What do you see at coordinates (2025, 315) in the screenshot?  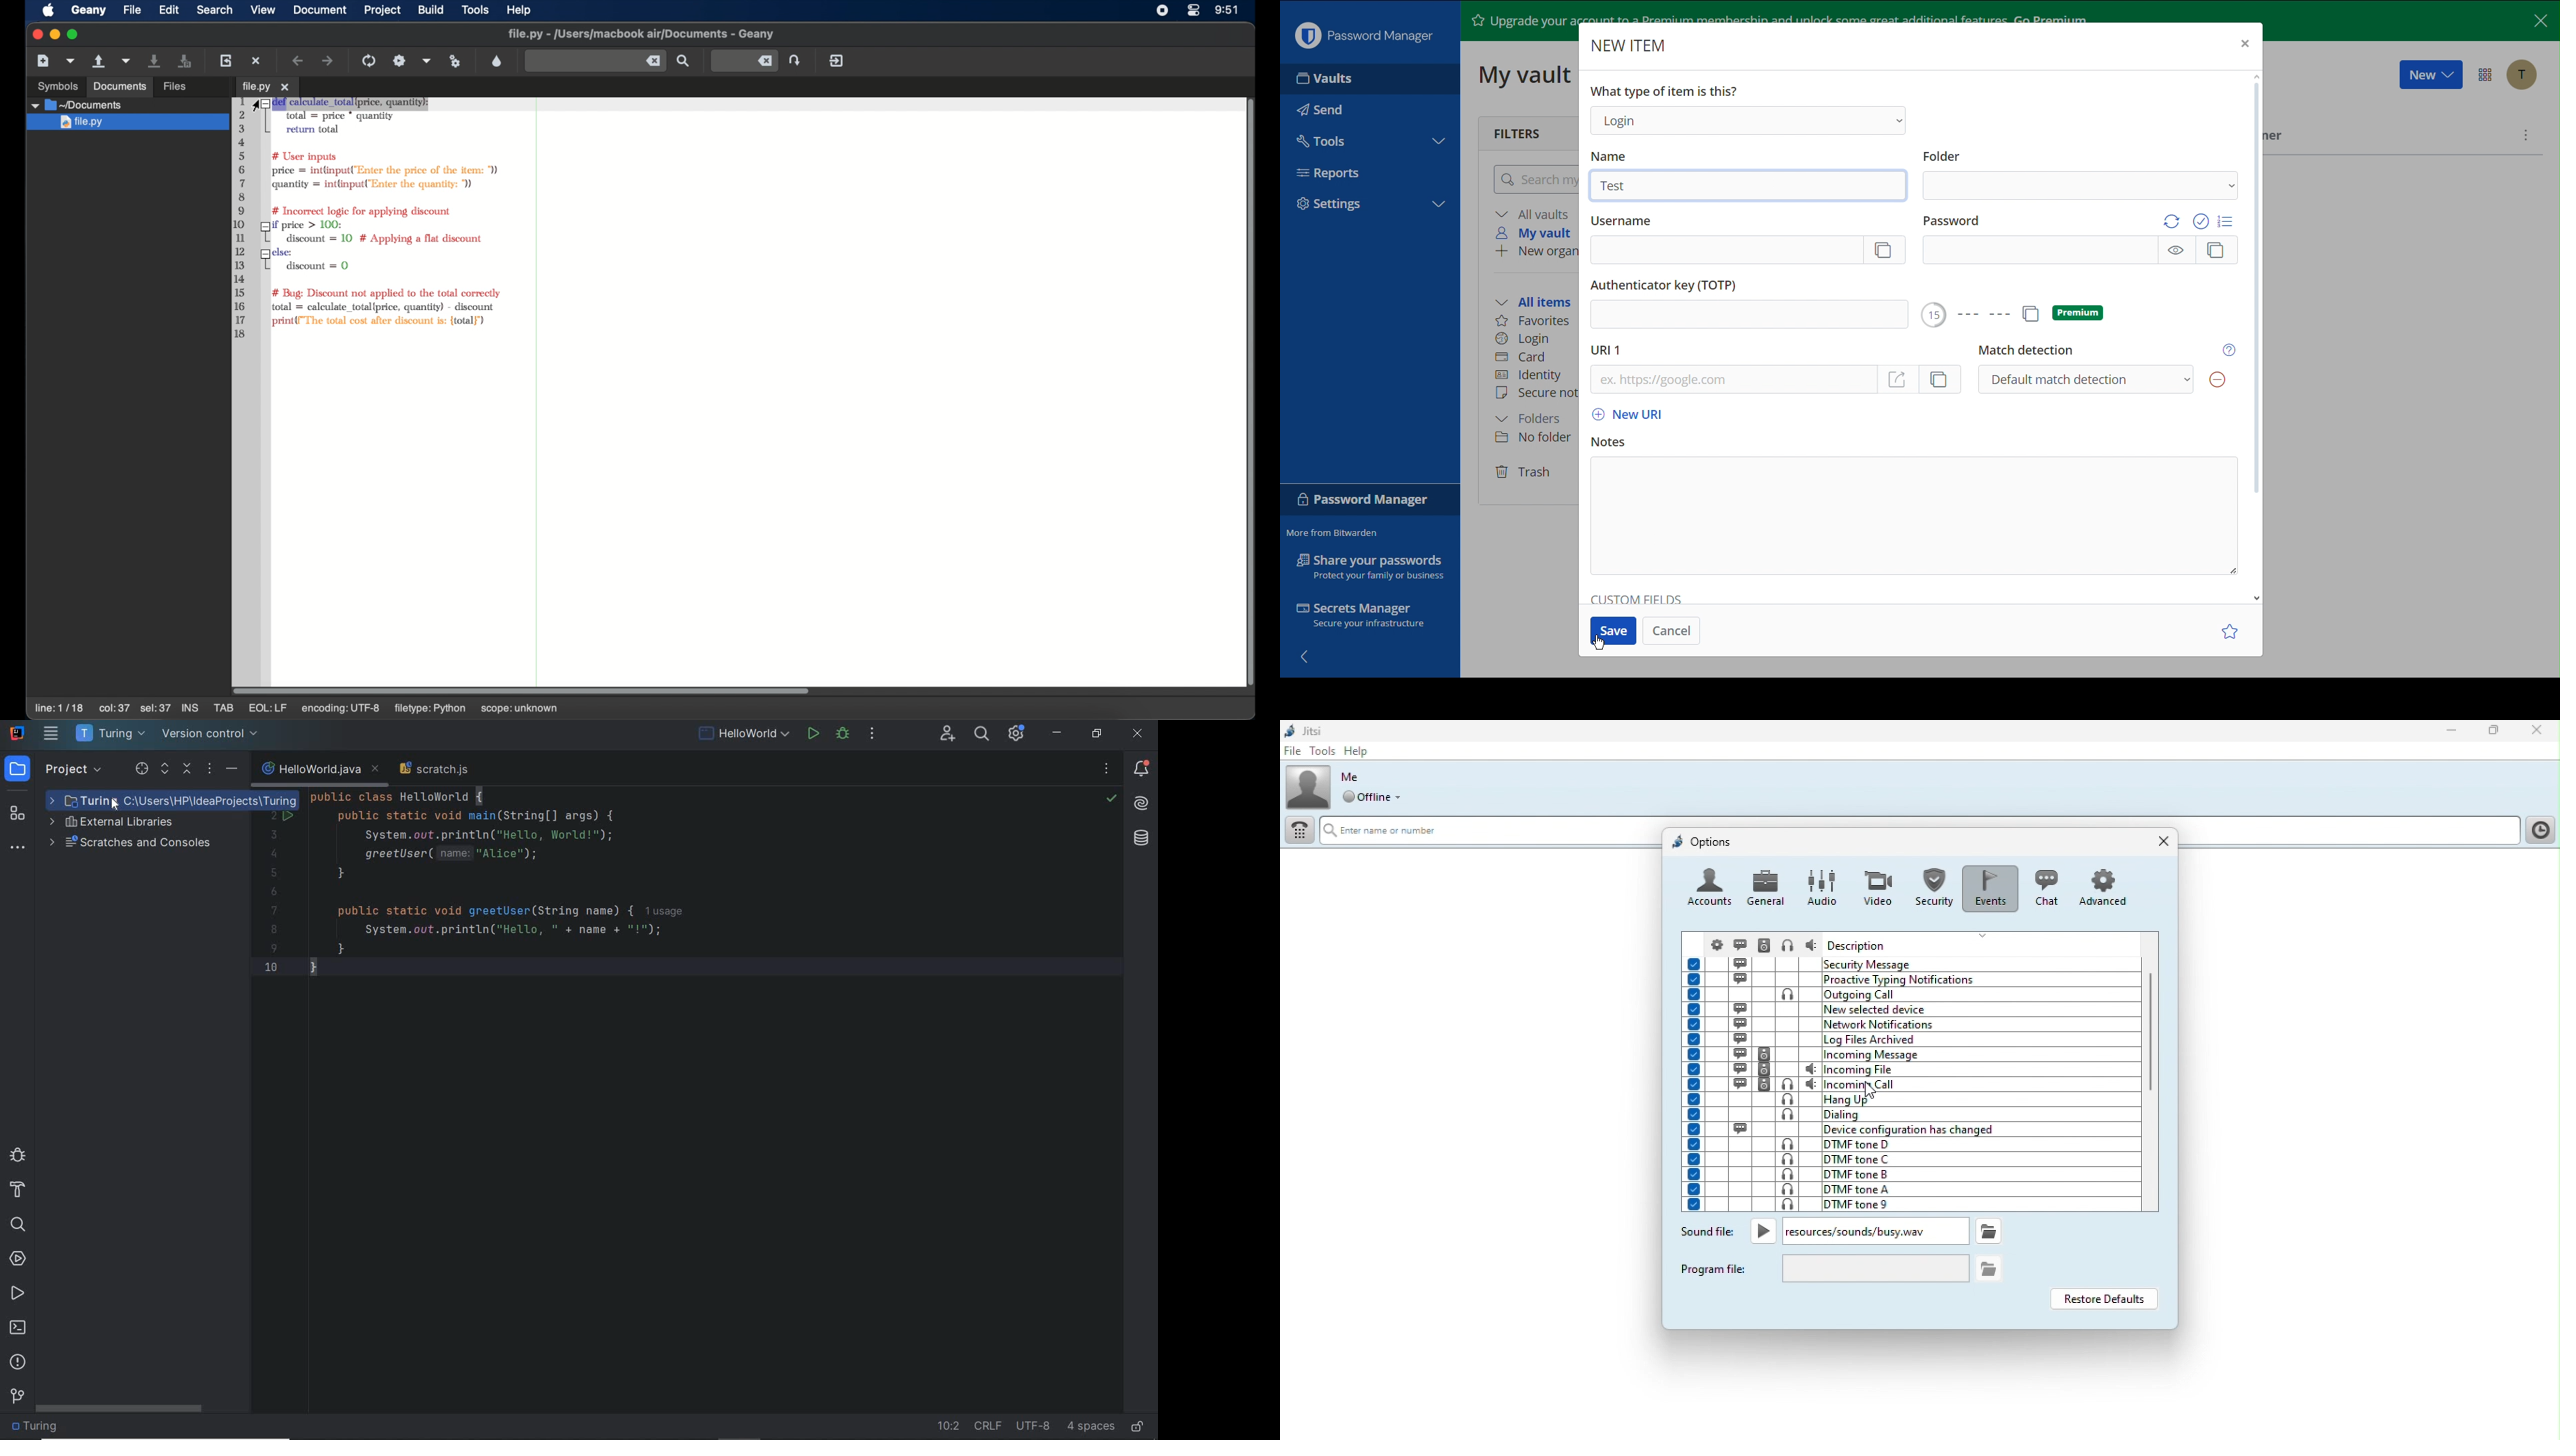 I see `Premium Options` at bounding box center [2025, 315].